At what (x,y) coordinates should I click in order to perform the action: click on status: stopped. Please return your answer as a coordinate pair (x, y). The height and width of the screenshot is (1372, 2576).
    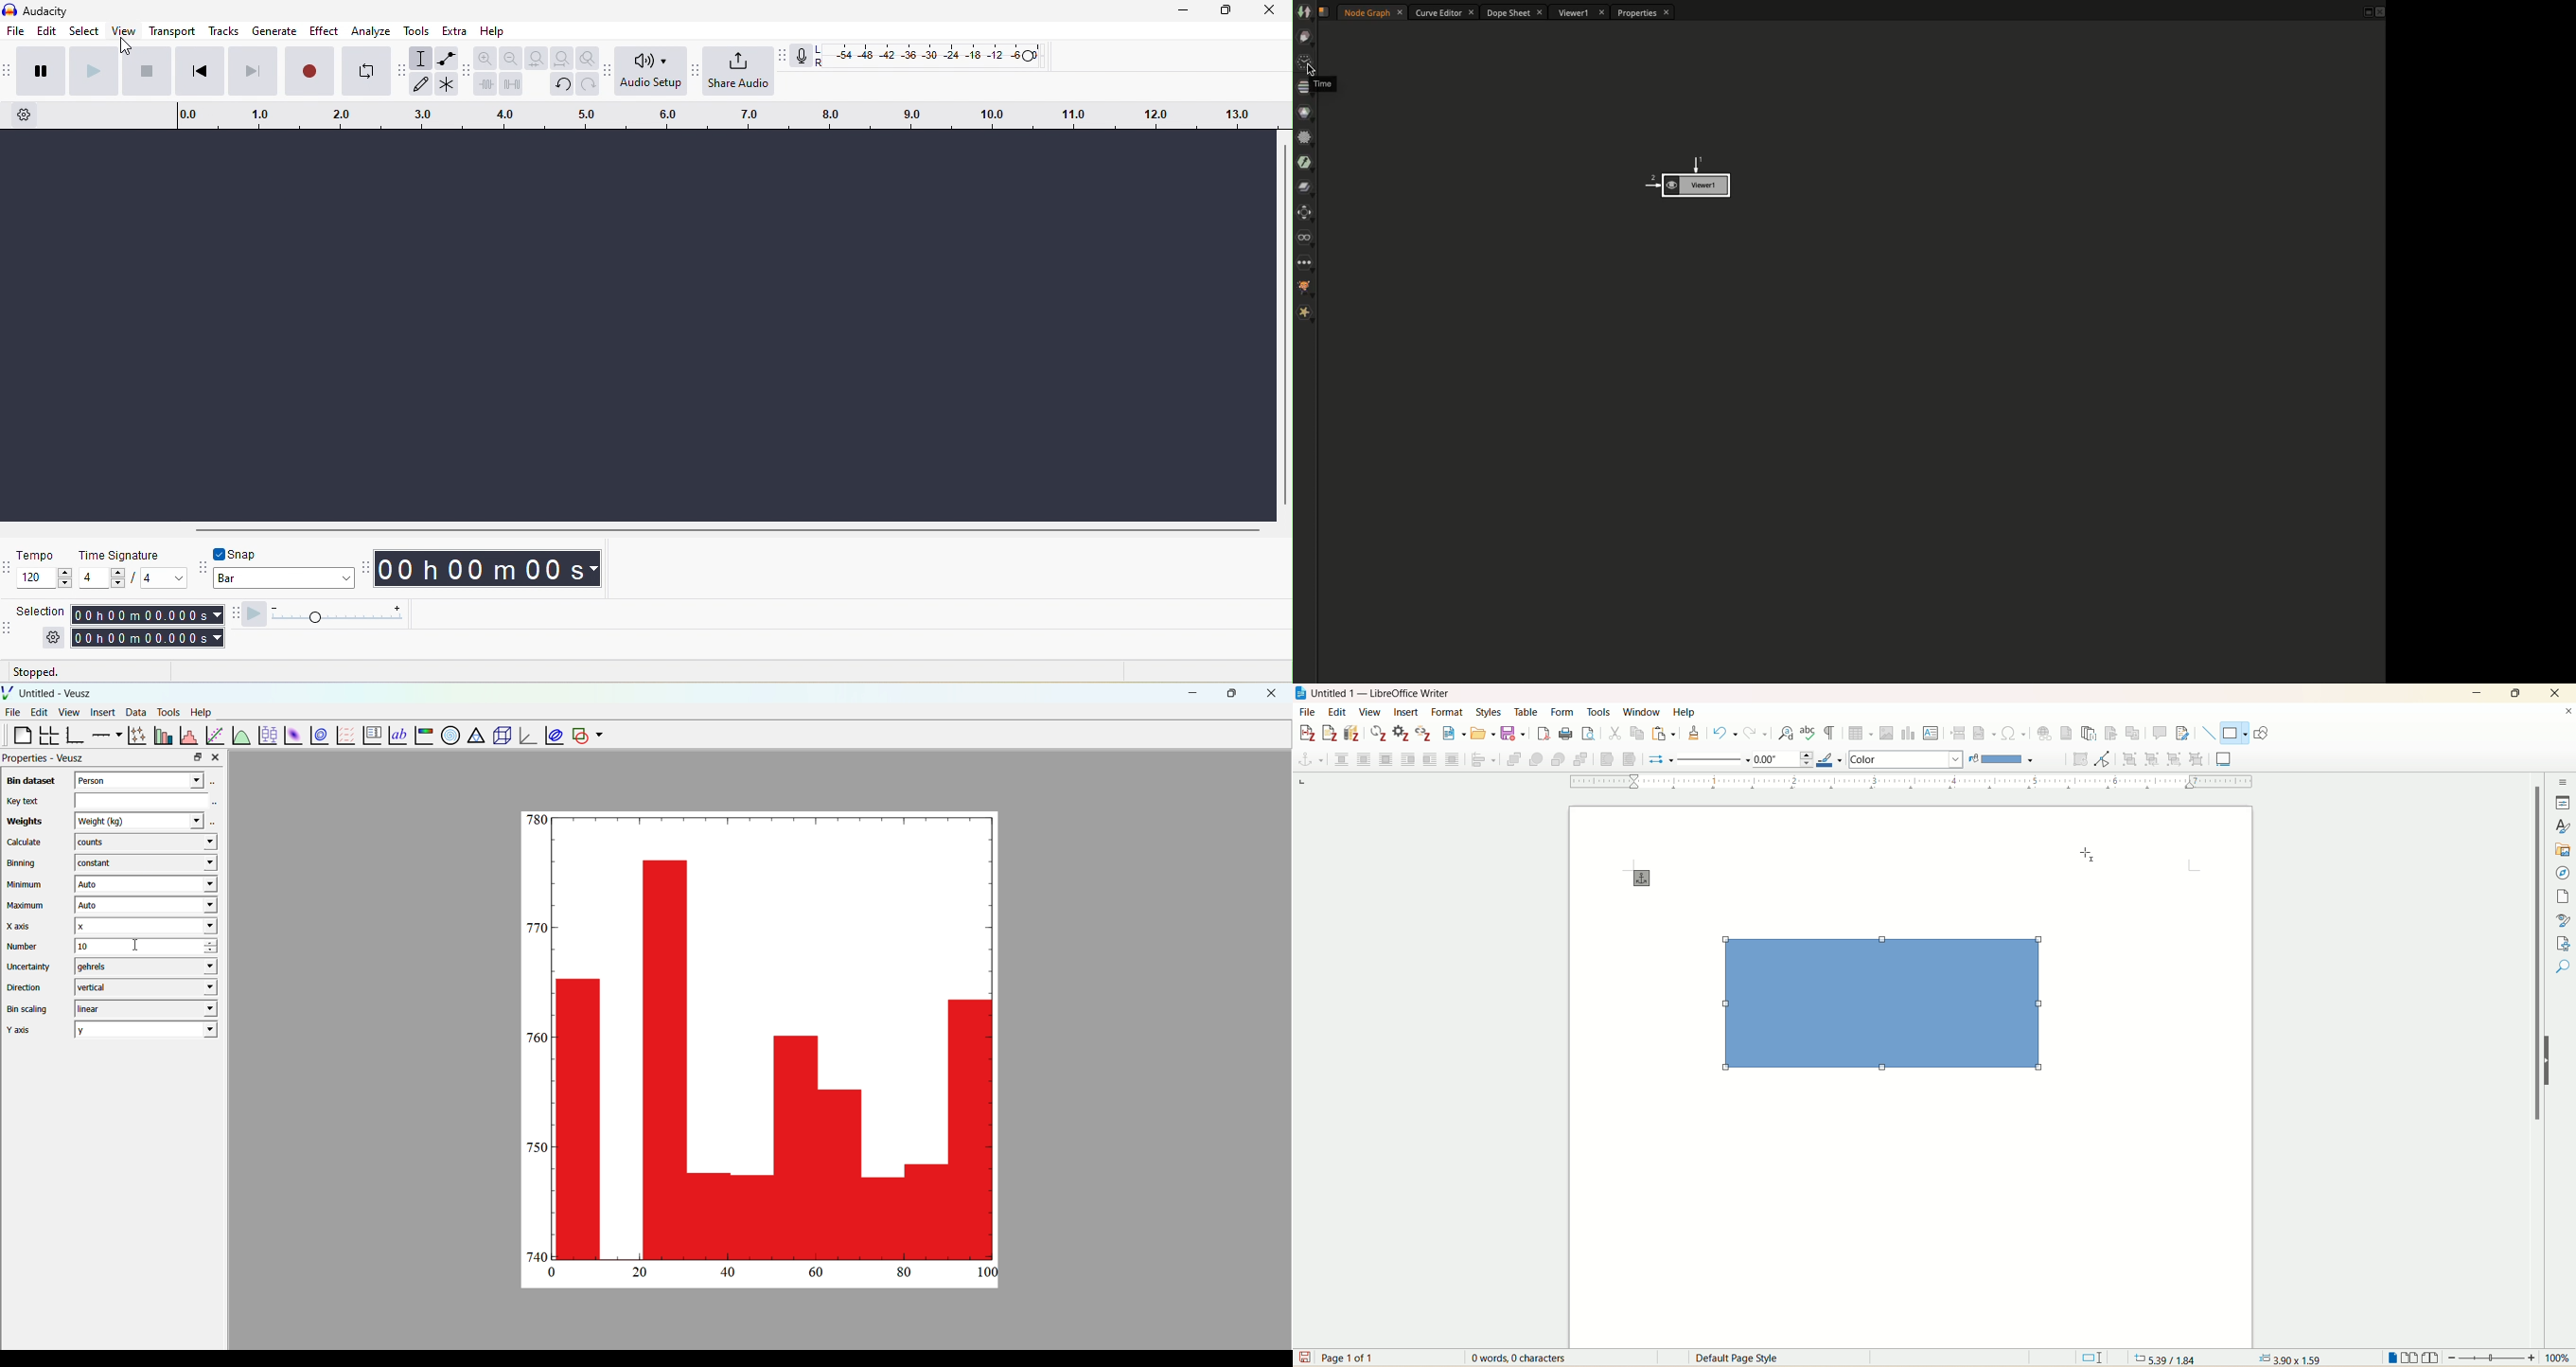
    Looking at the image, I should click on (35, 674).